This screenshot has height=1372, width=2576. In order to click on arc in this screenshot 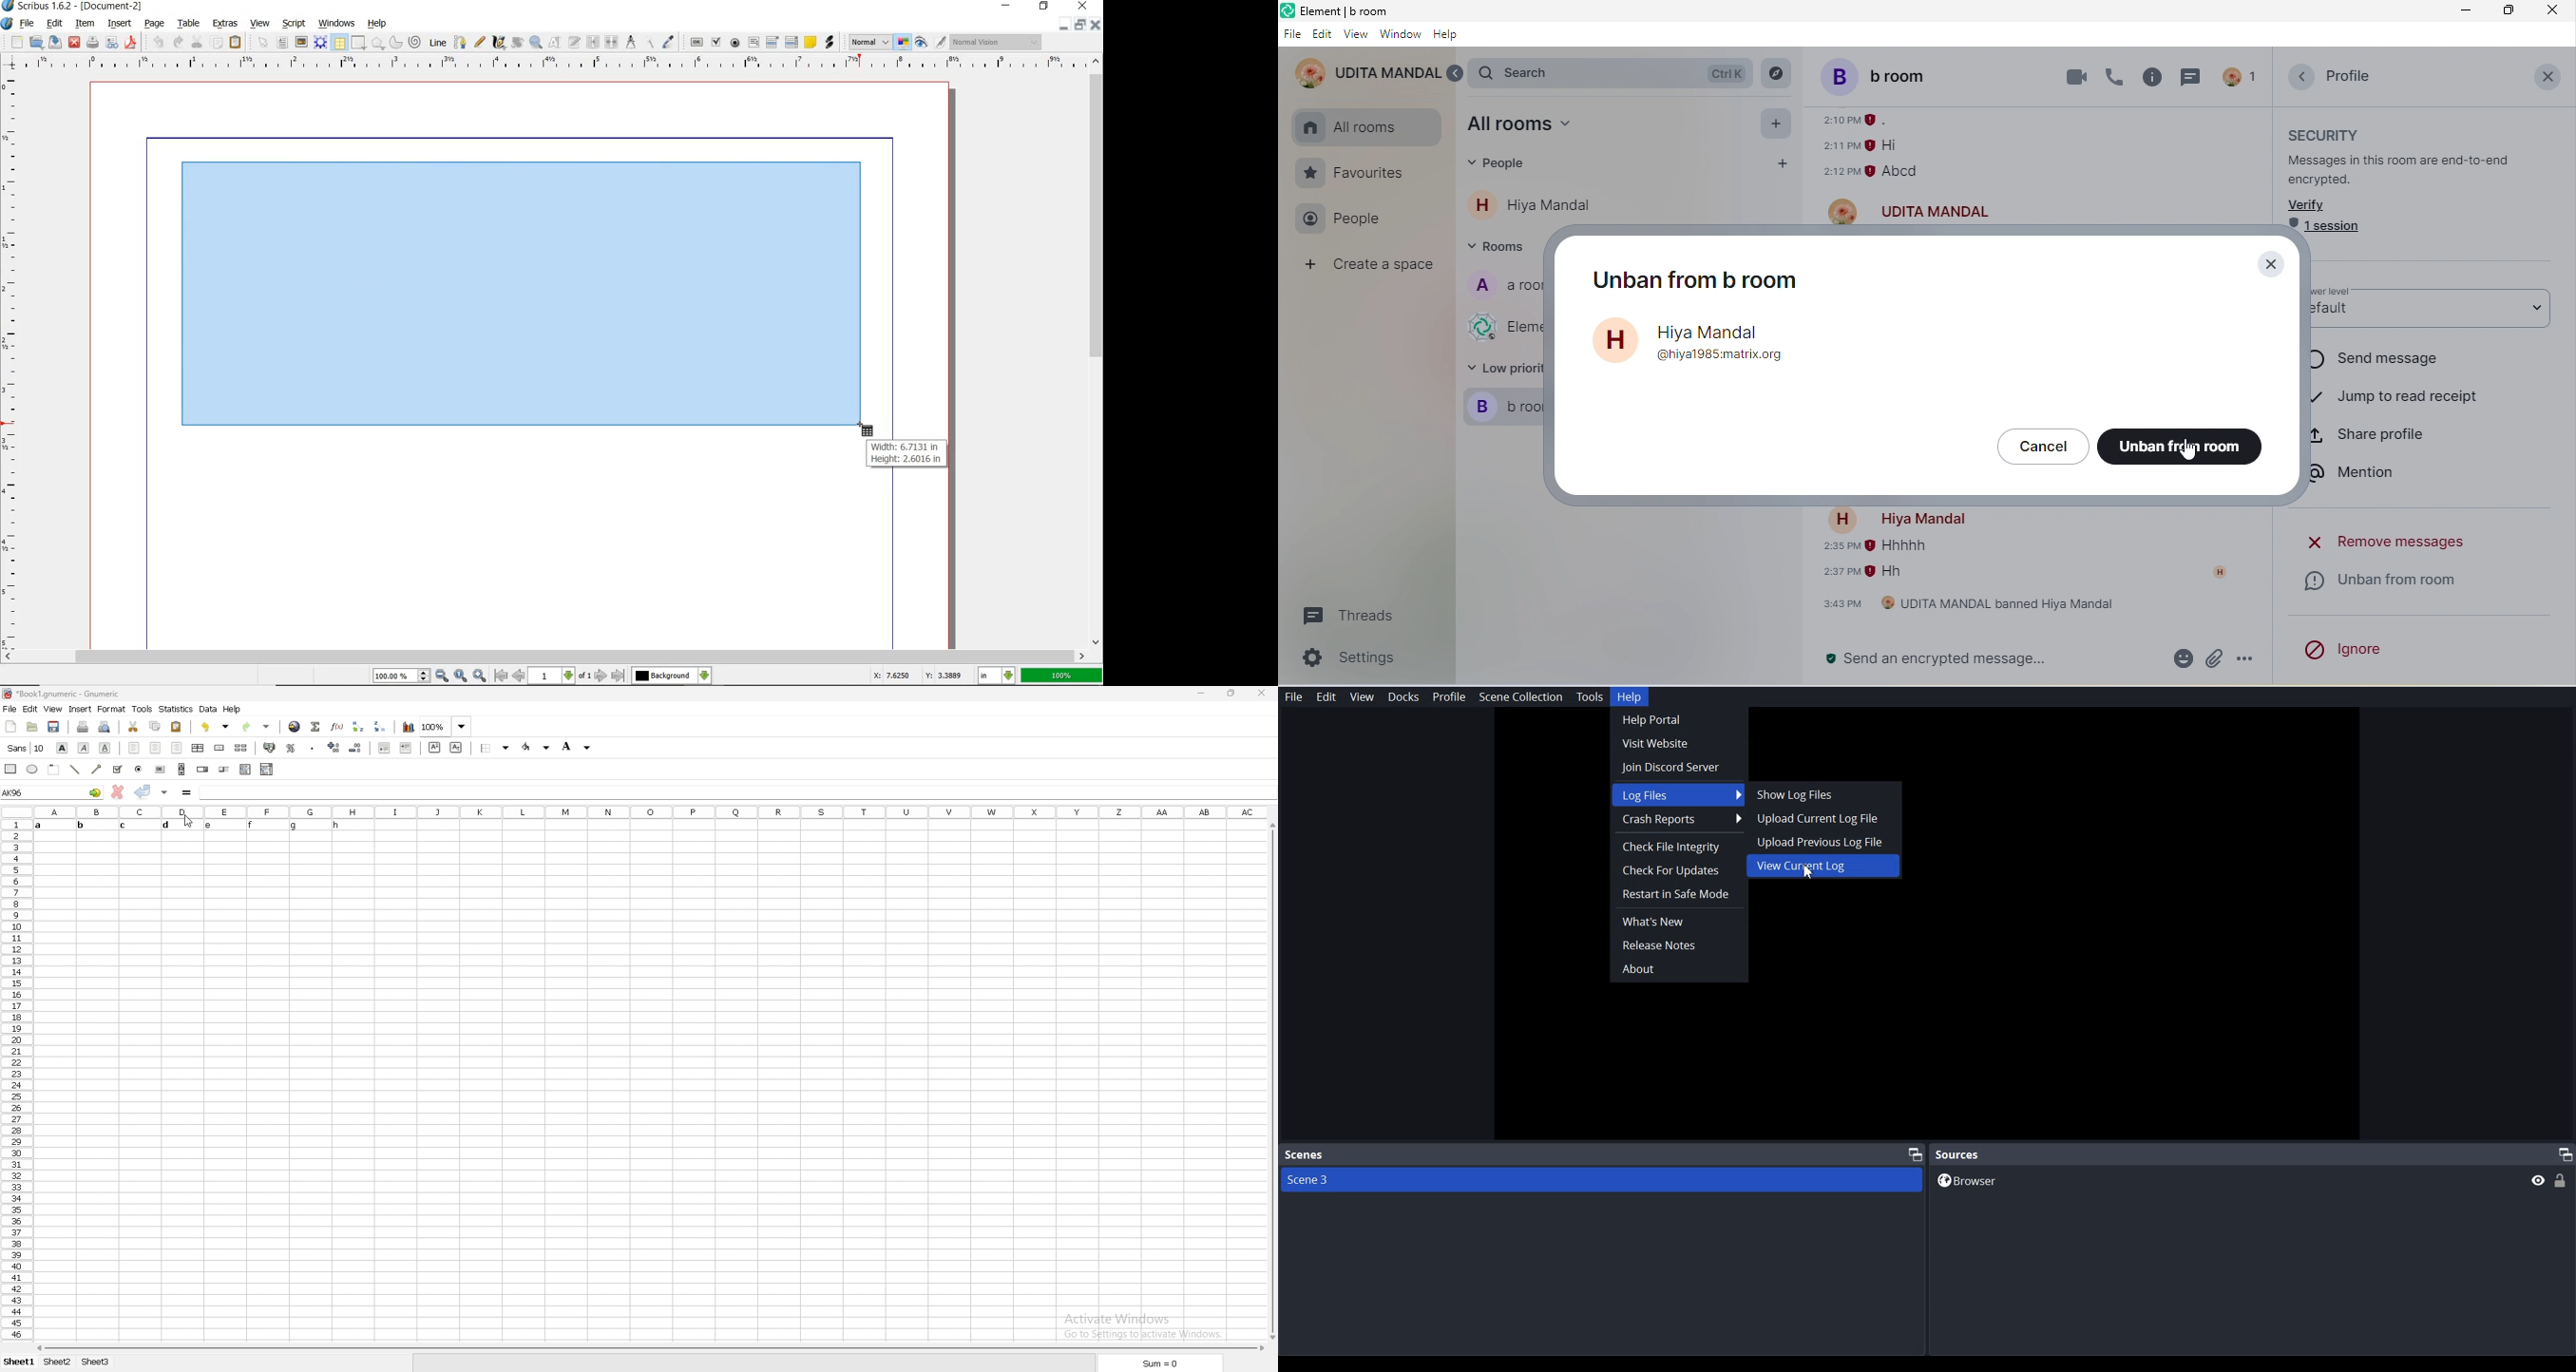, I will do `click(396, 45)`.